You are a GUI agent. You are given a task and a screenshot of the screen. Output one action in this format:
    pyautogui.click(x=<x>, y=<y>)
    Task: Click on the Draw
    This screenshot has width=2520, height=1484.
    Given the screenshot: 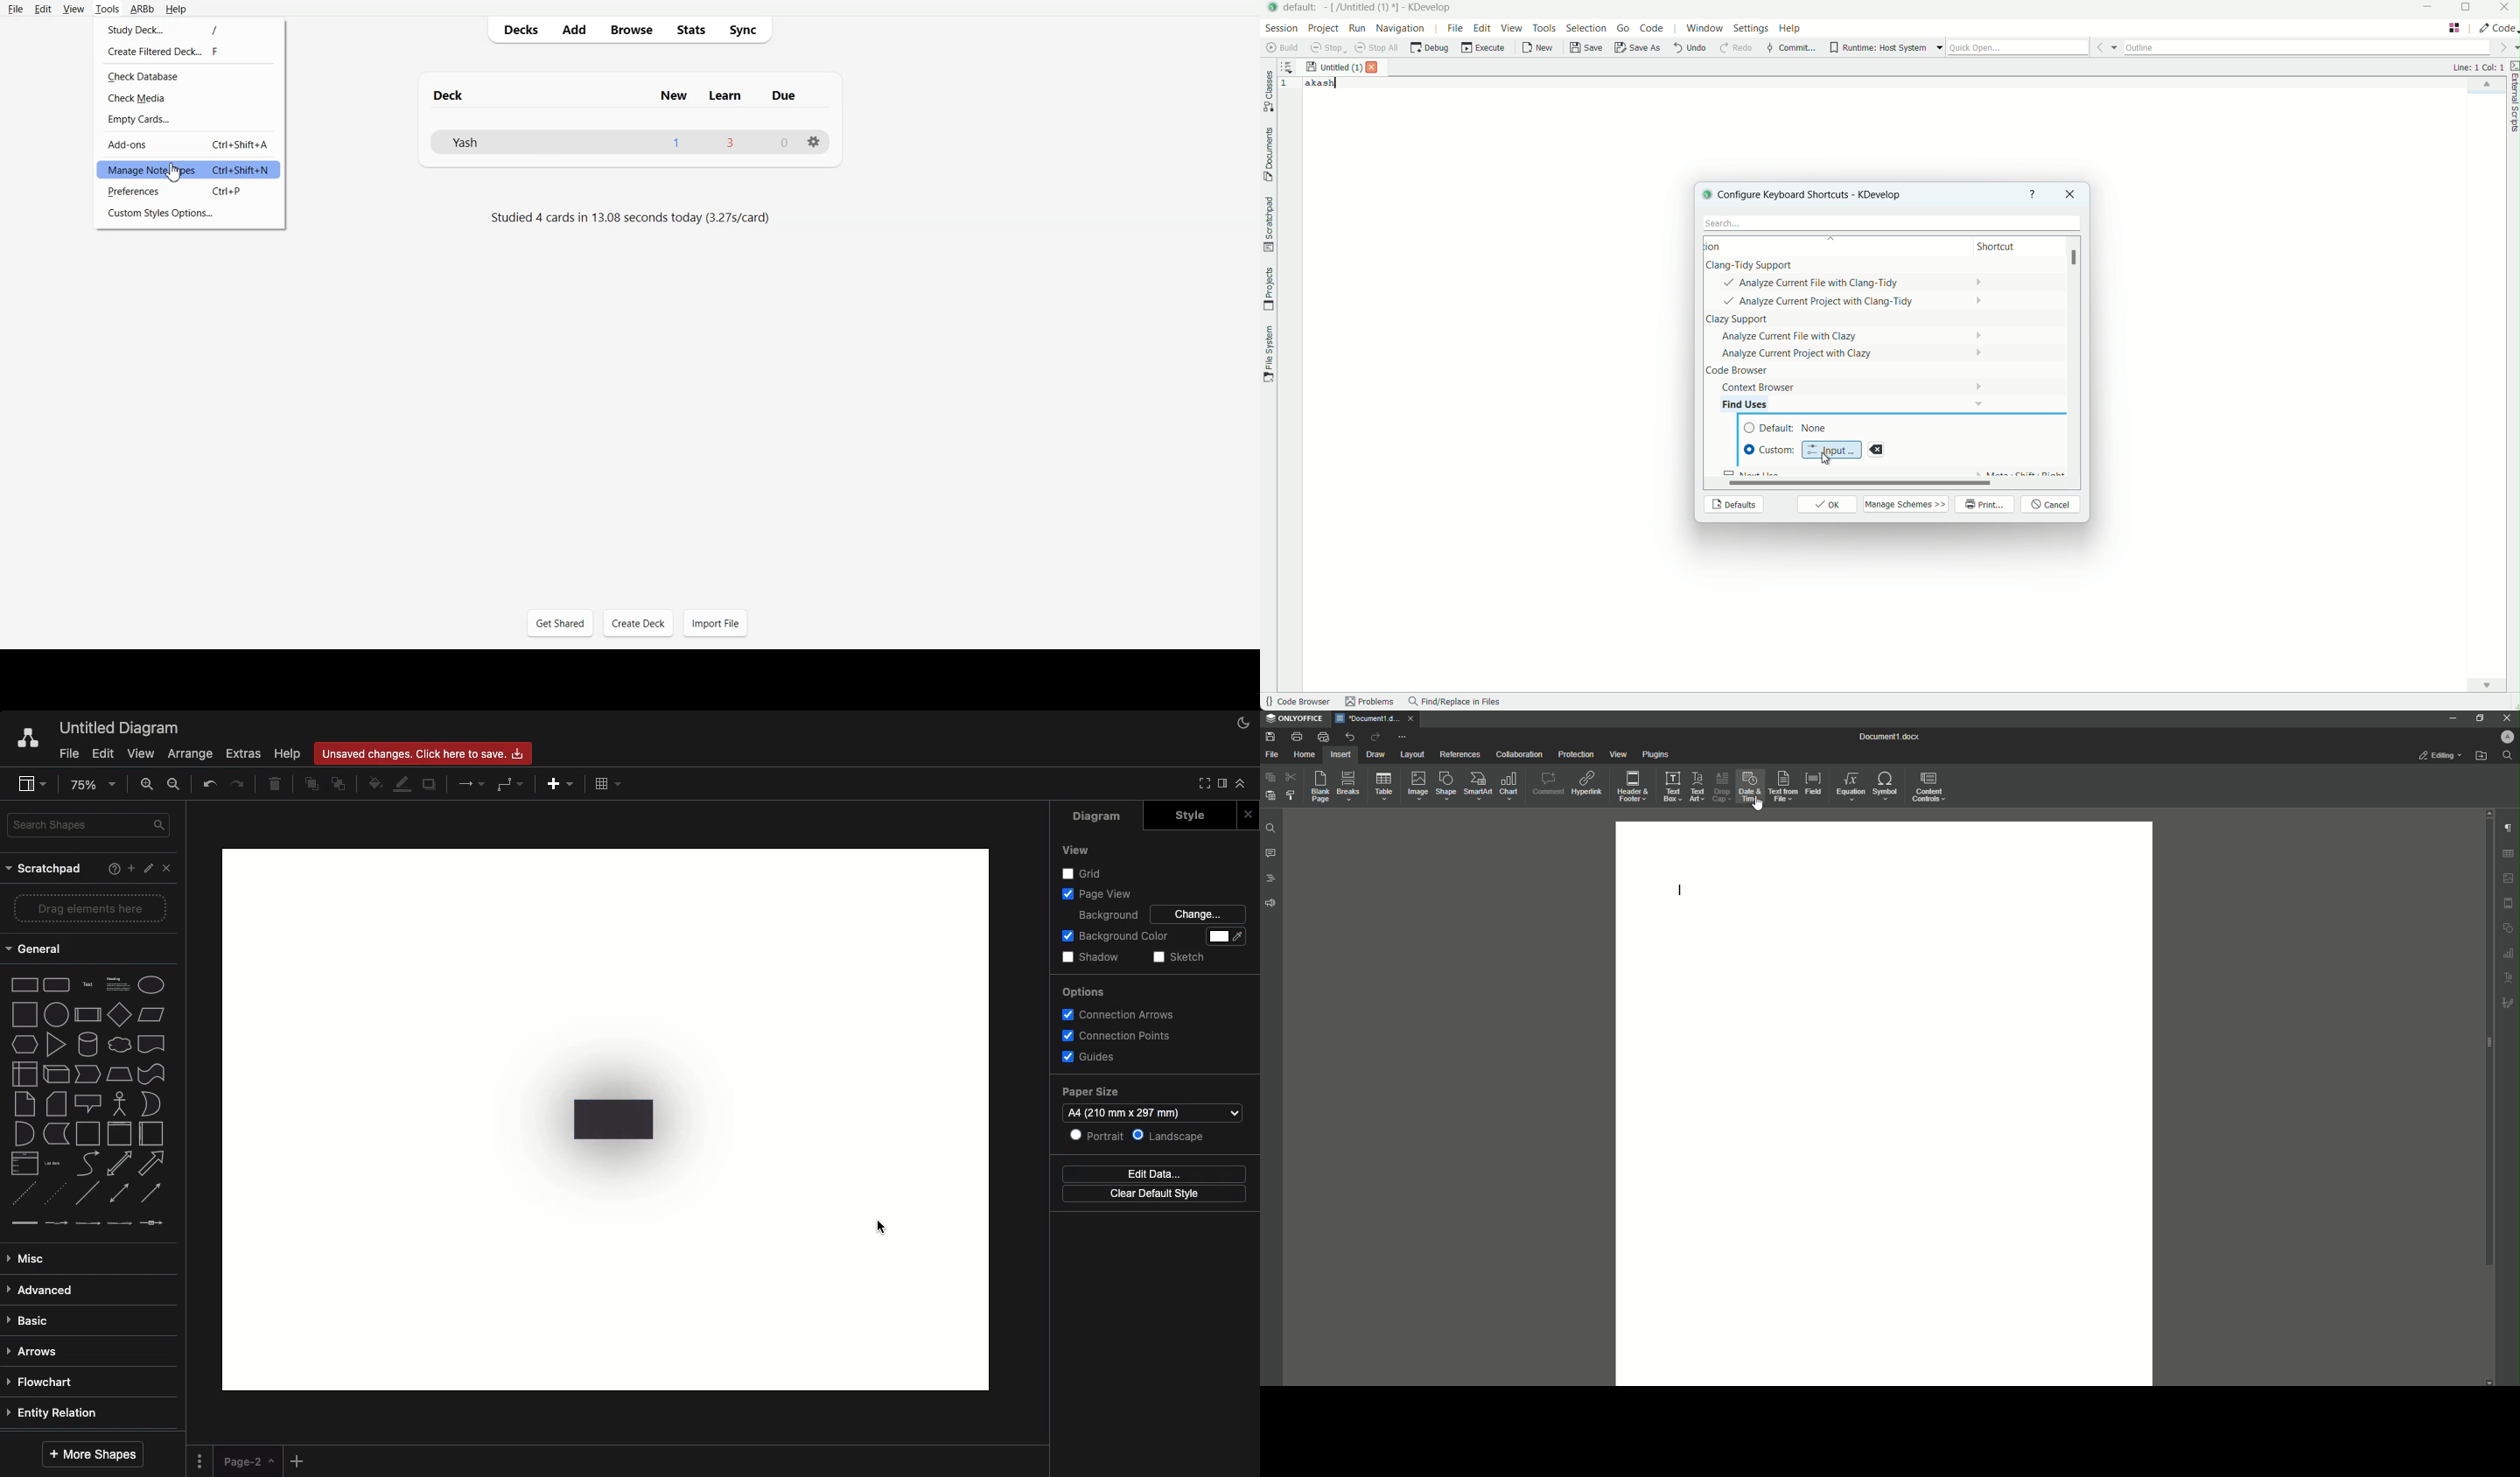 What is the action you would take?
    pyautogui.click(x=1376, y=754)
    